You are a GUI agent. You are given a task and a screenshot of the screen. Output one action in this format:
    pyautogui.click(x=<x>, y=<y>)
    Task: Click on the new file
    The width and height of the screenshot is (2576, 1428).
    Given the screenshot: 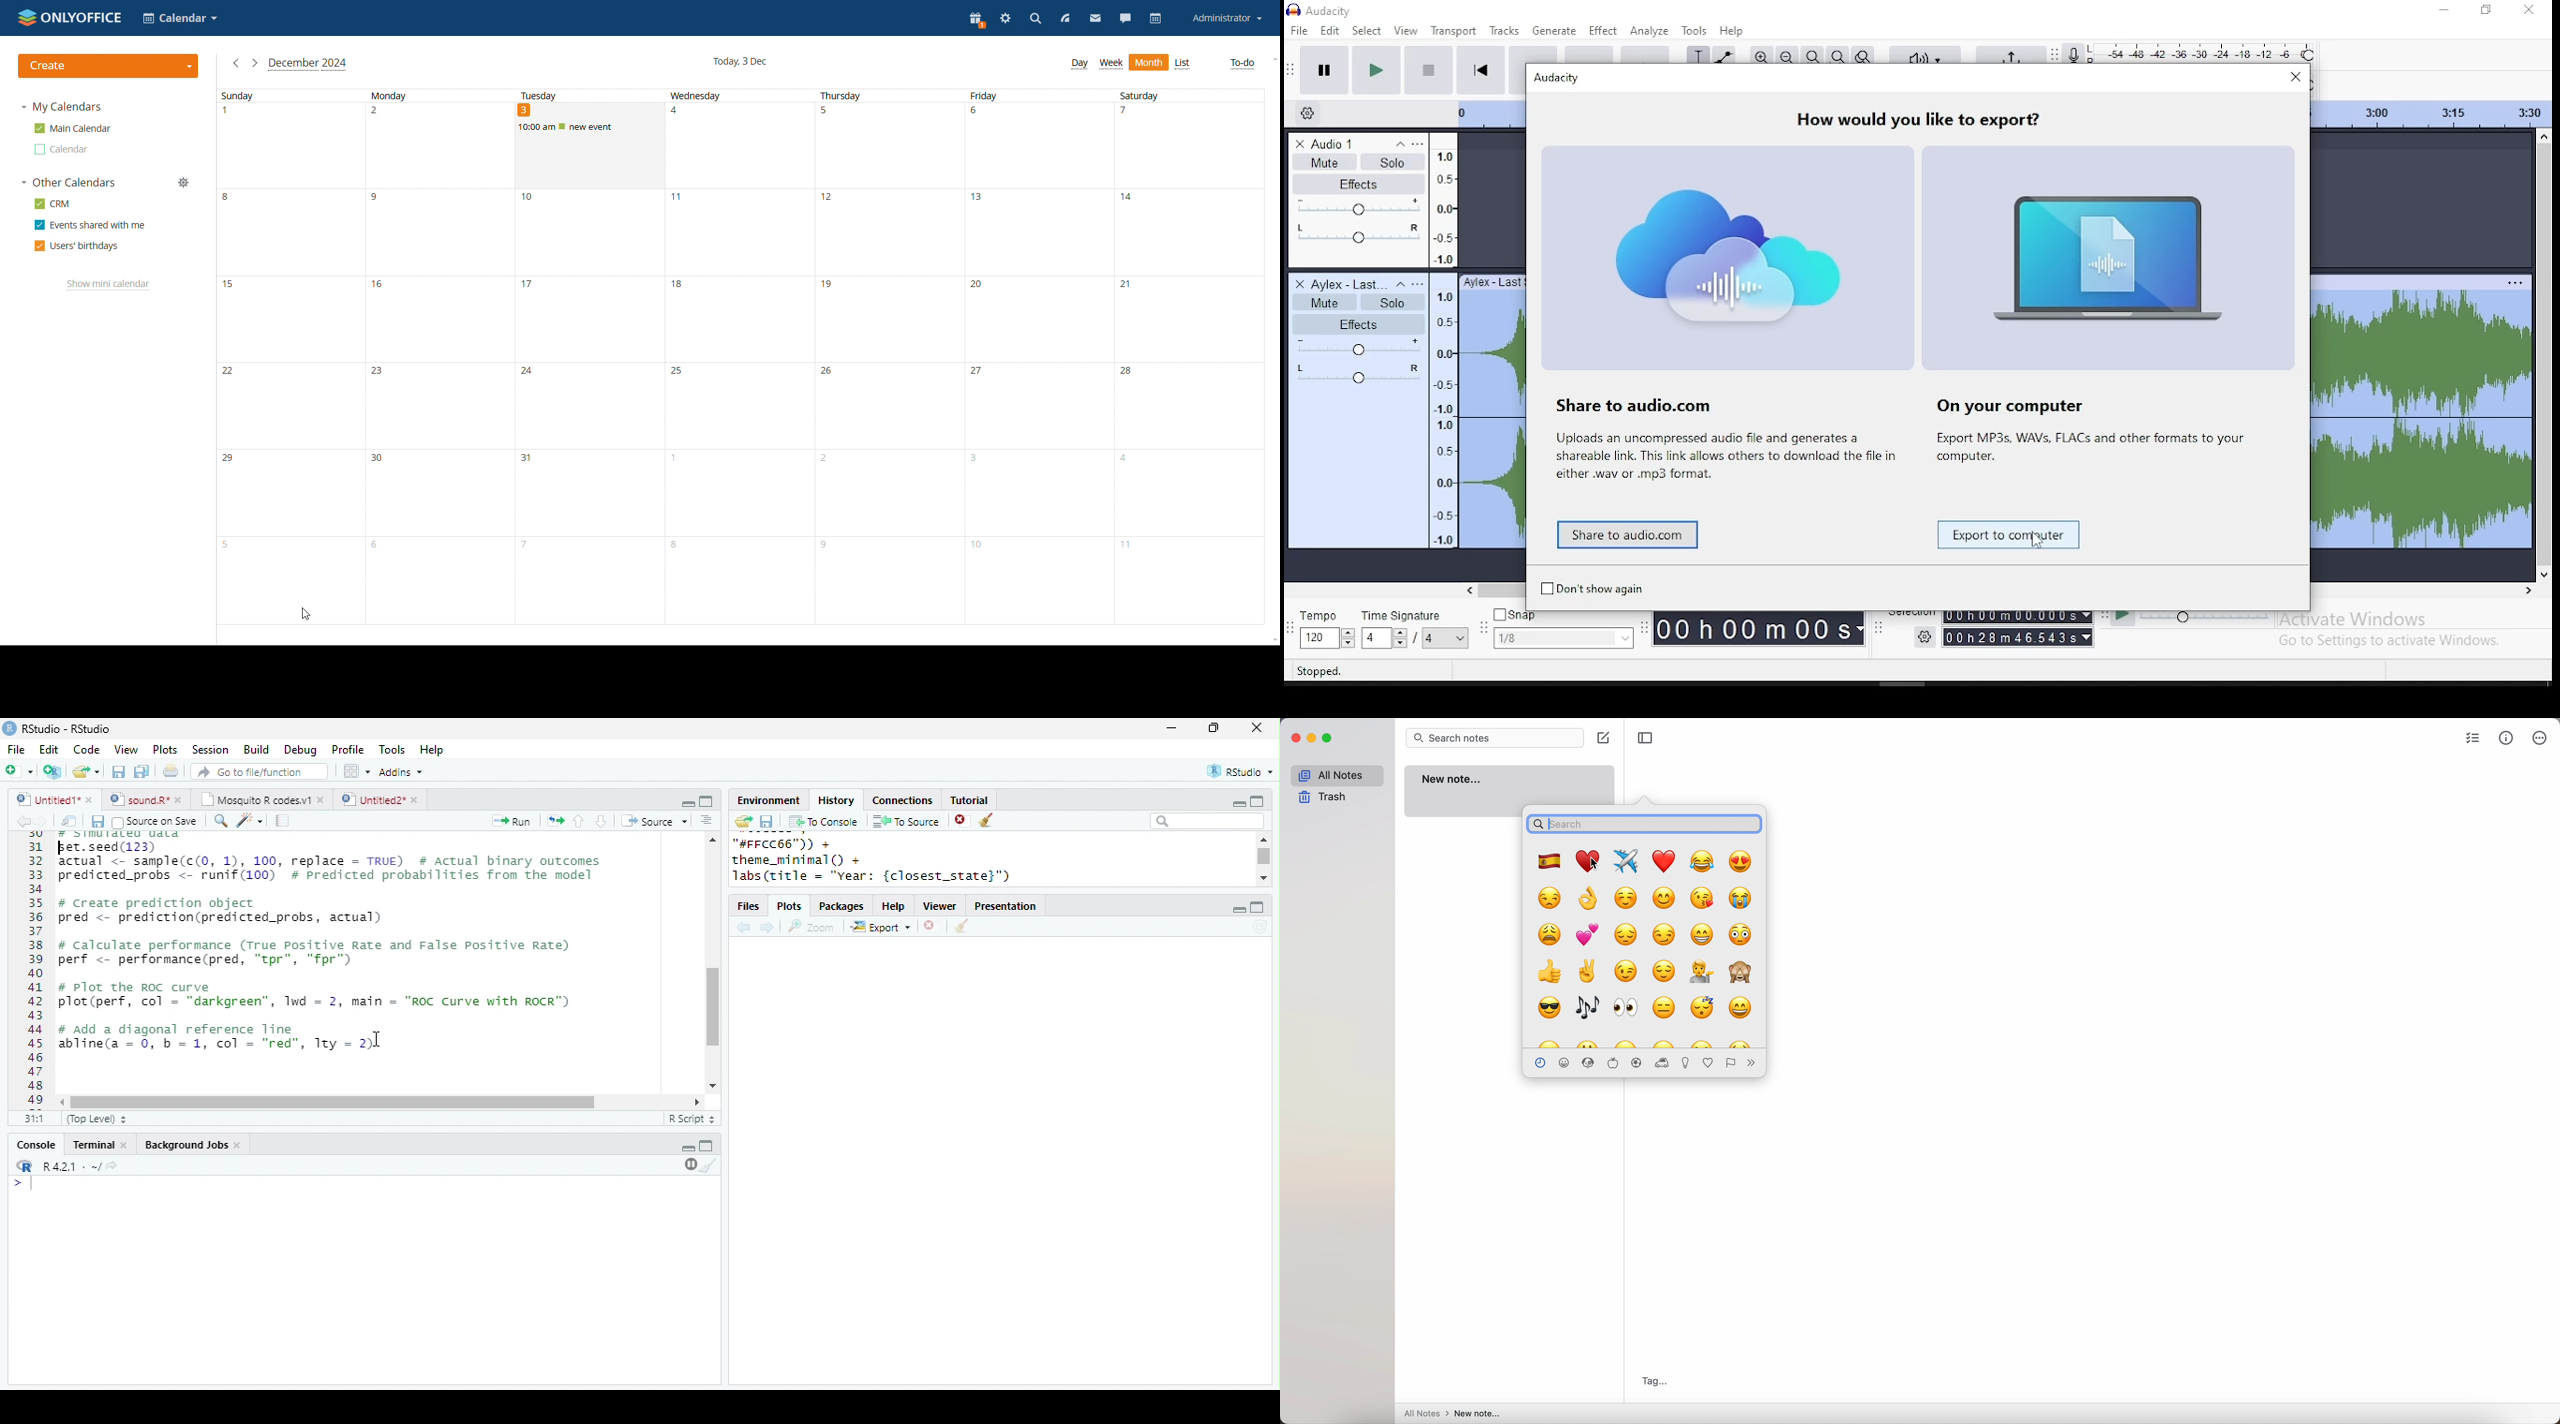 What is the action you would take?
    pyautogui.click(x=19, y=770)
    